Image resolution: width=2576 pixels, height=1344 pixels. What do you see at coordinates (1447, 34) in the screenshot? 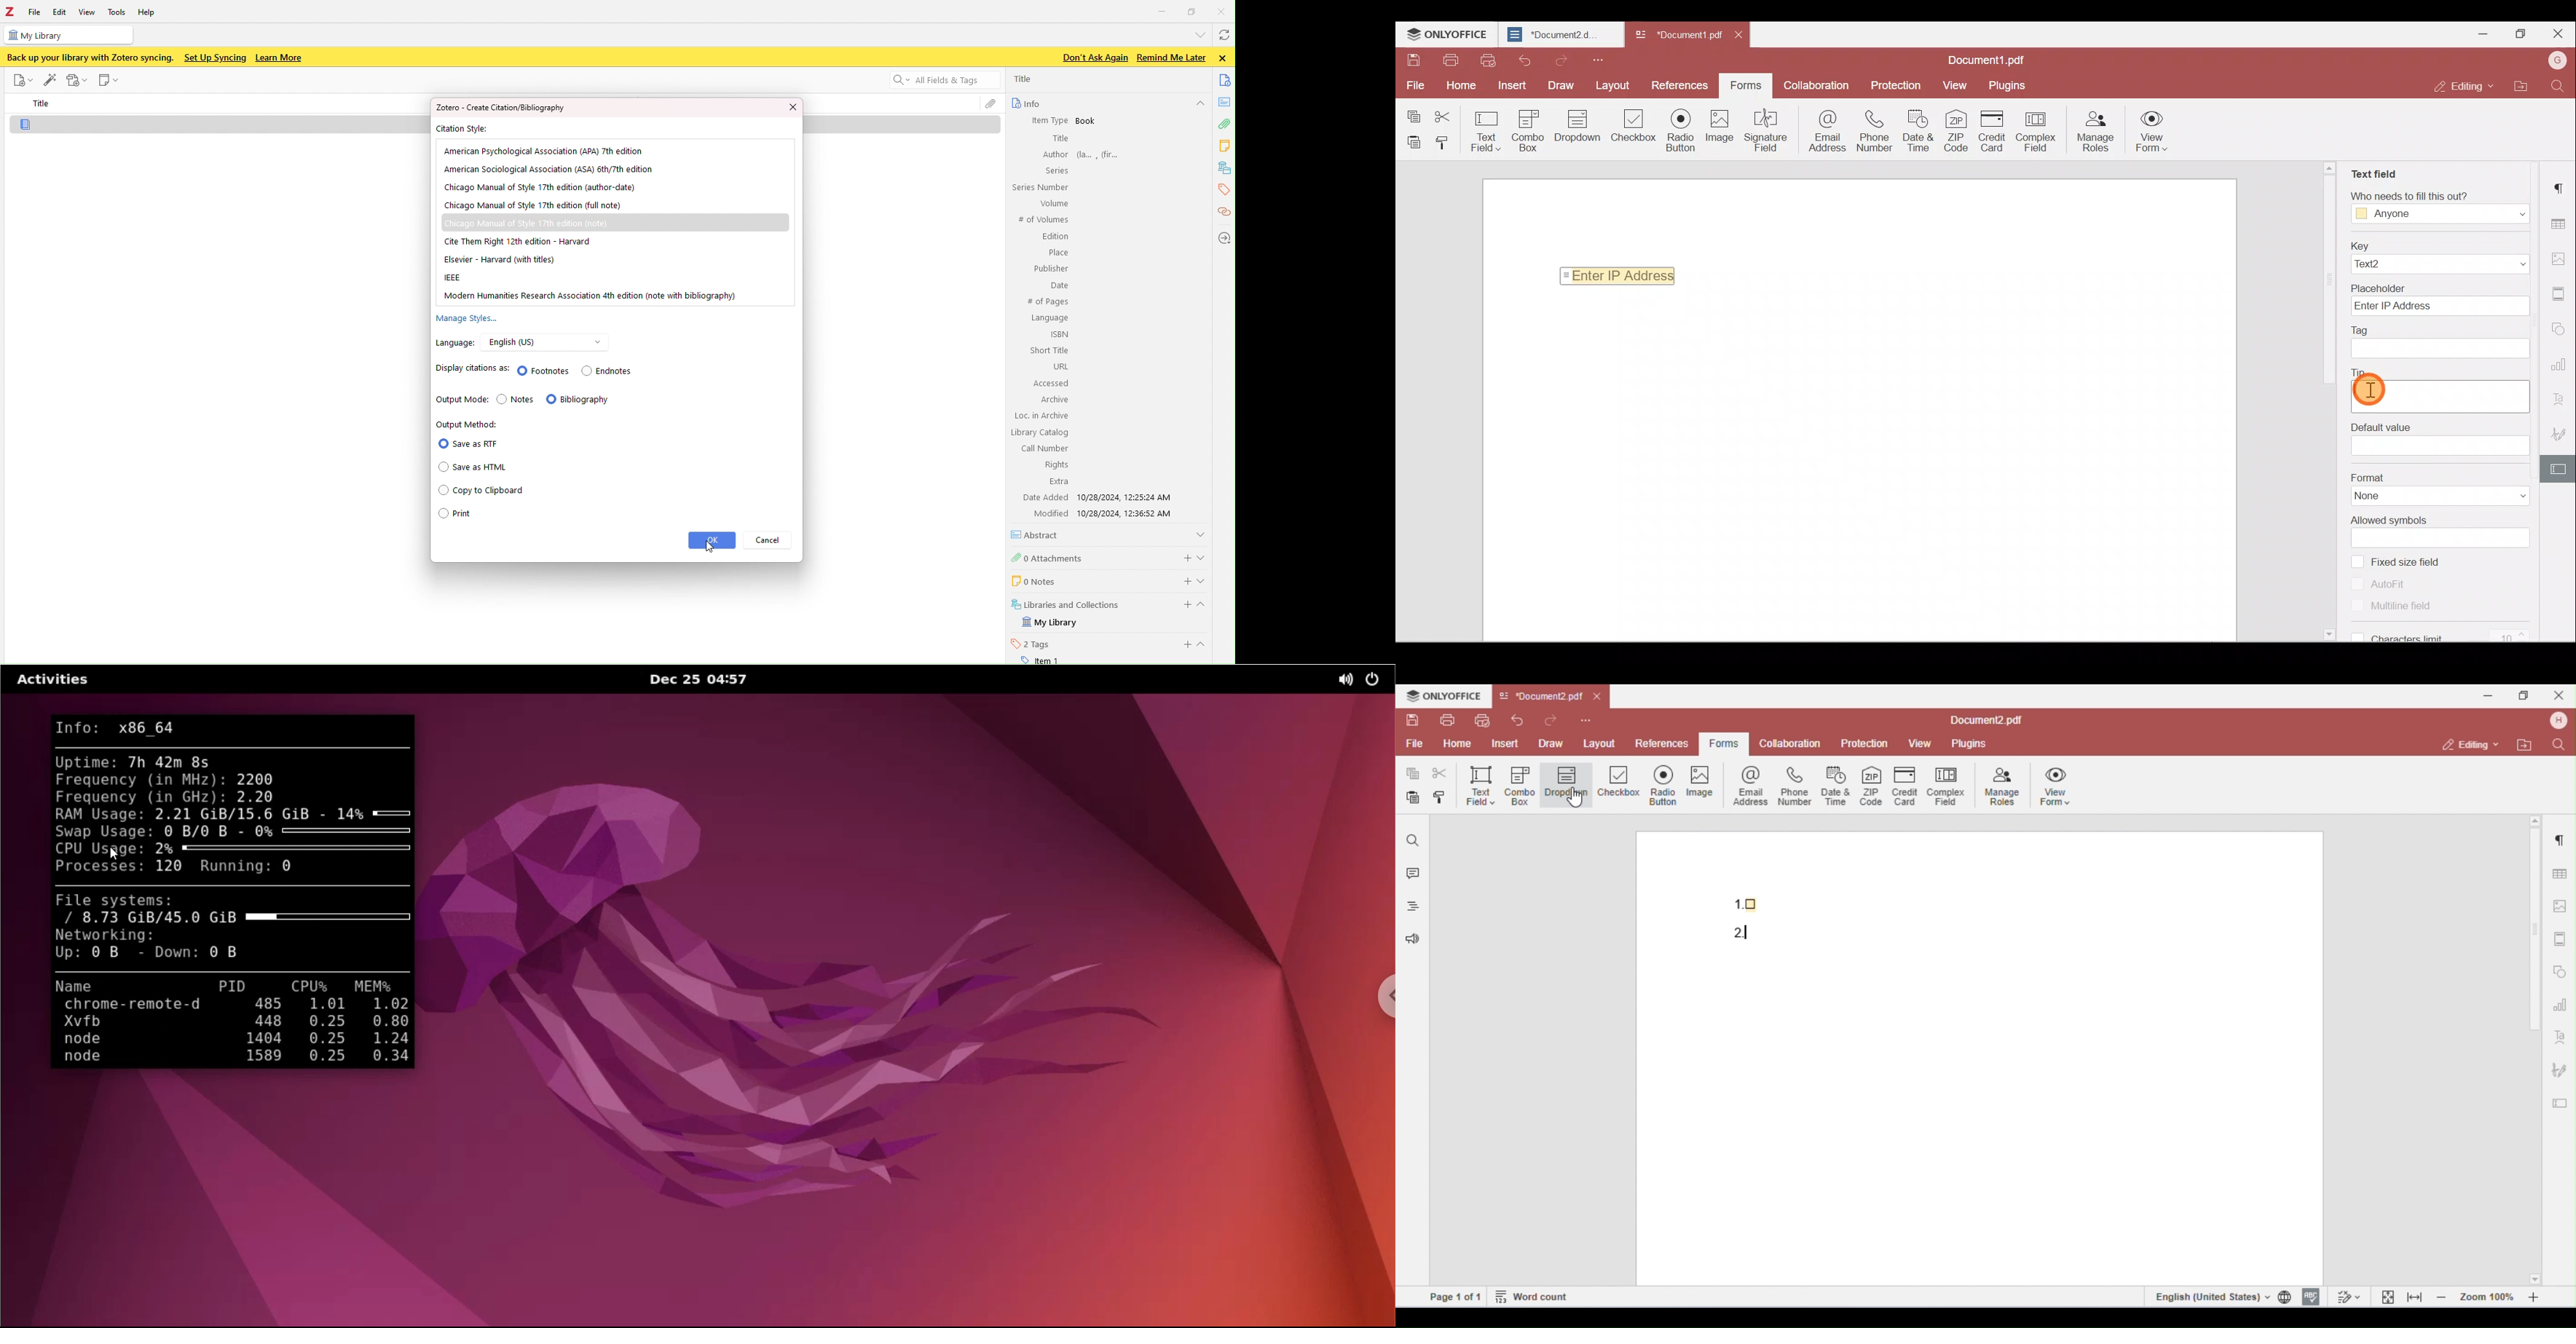
I see `ONLYOFFICE` at bounding box center [1447, 34].